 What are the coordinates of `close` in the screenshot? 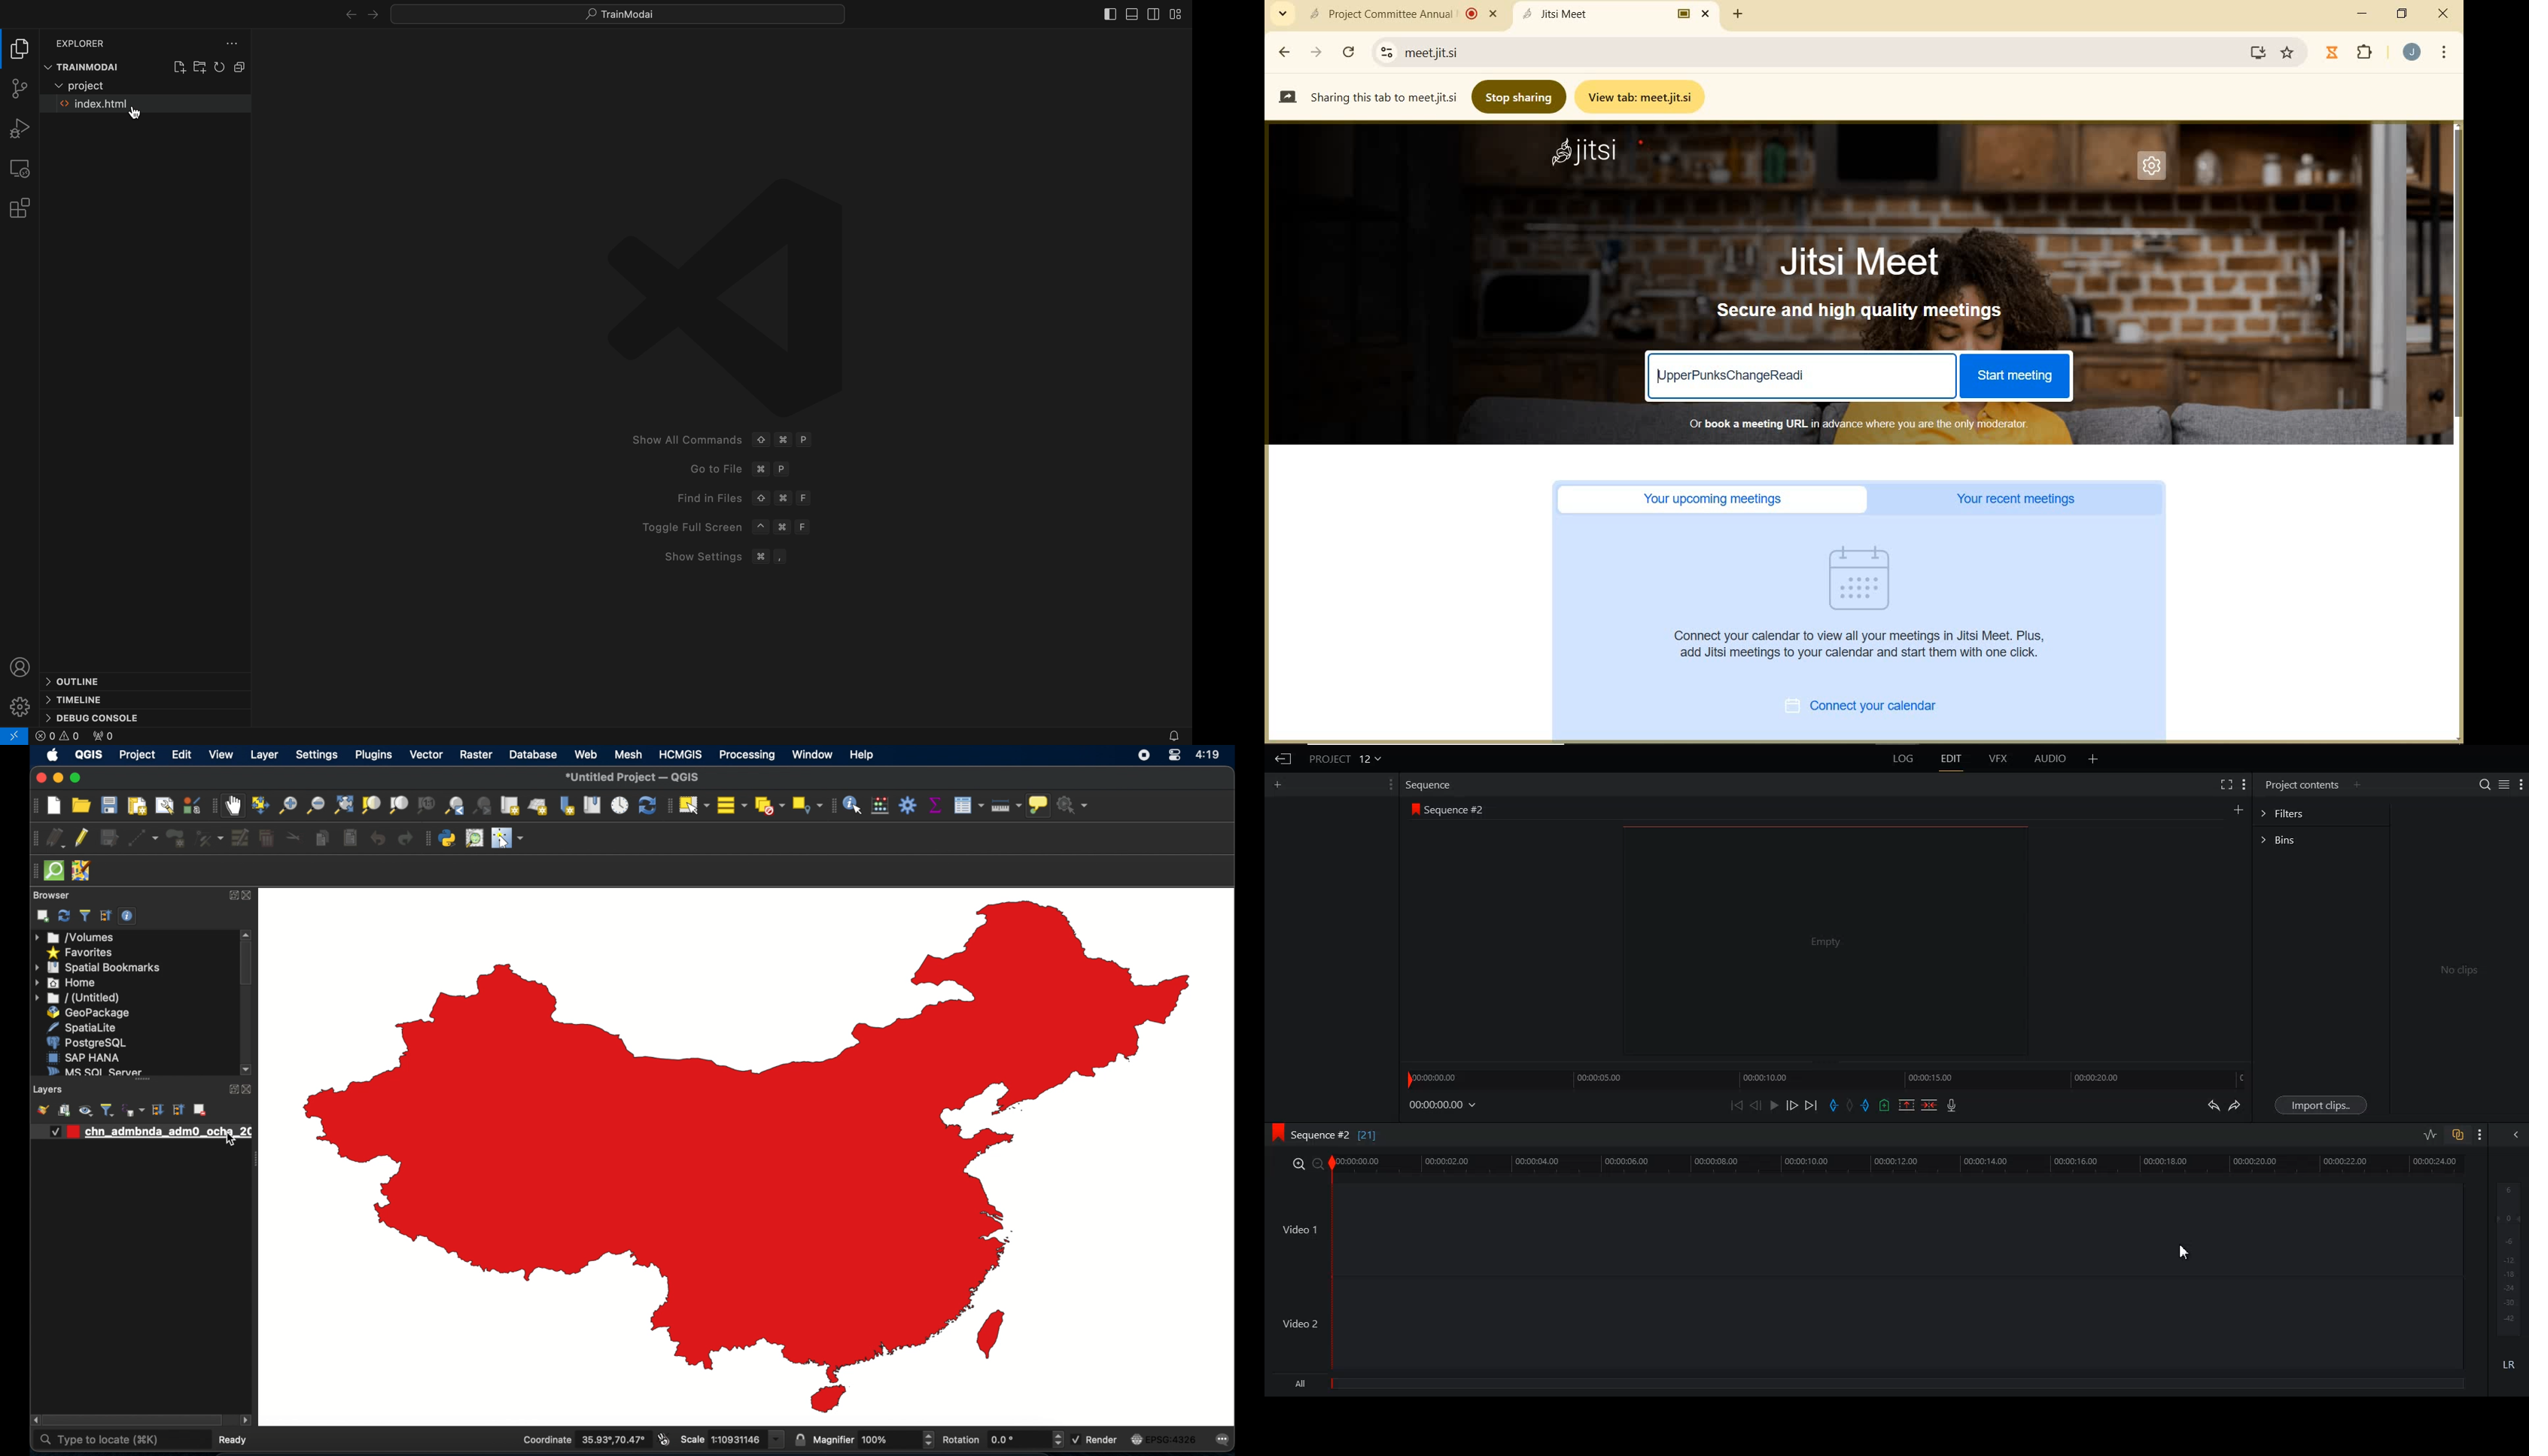 It's located at (252, 896).